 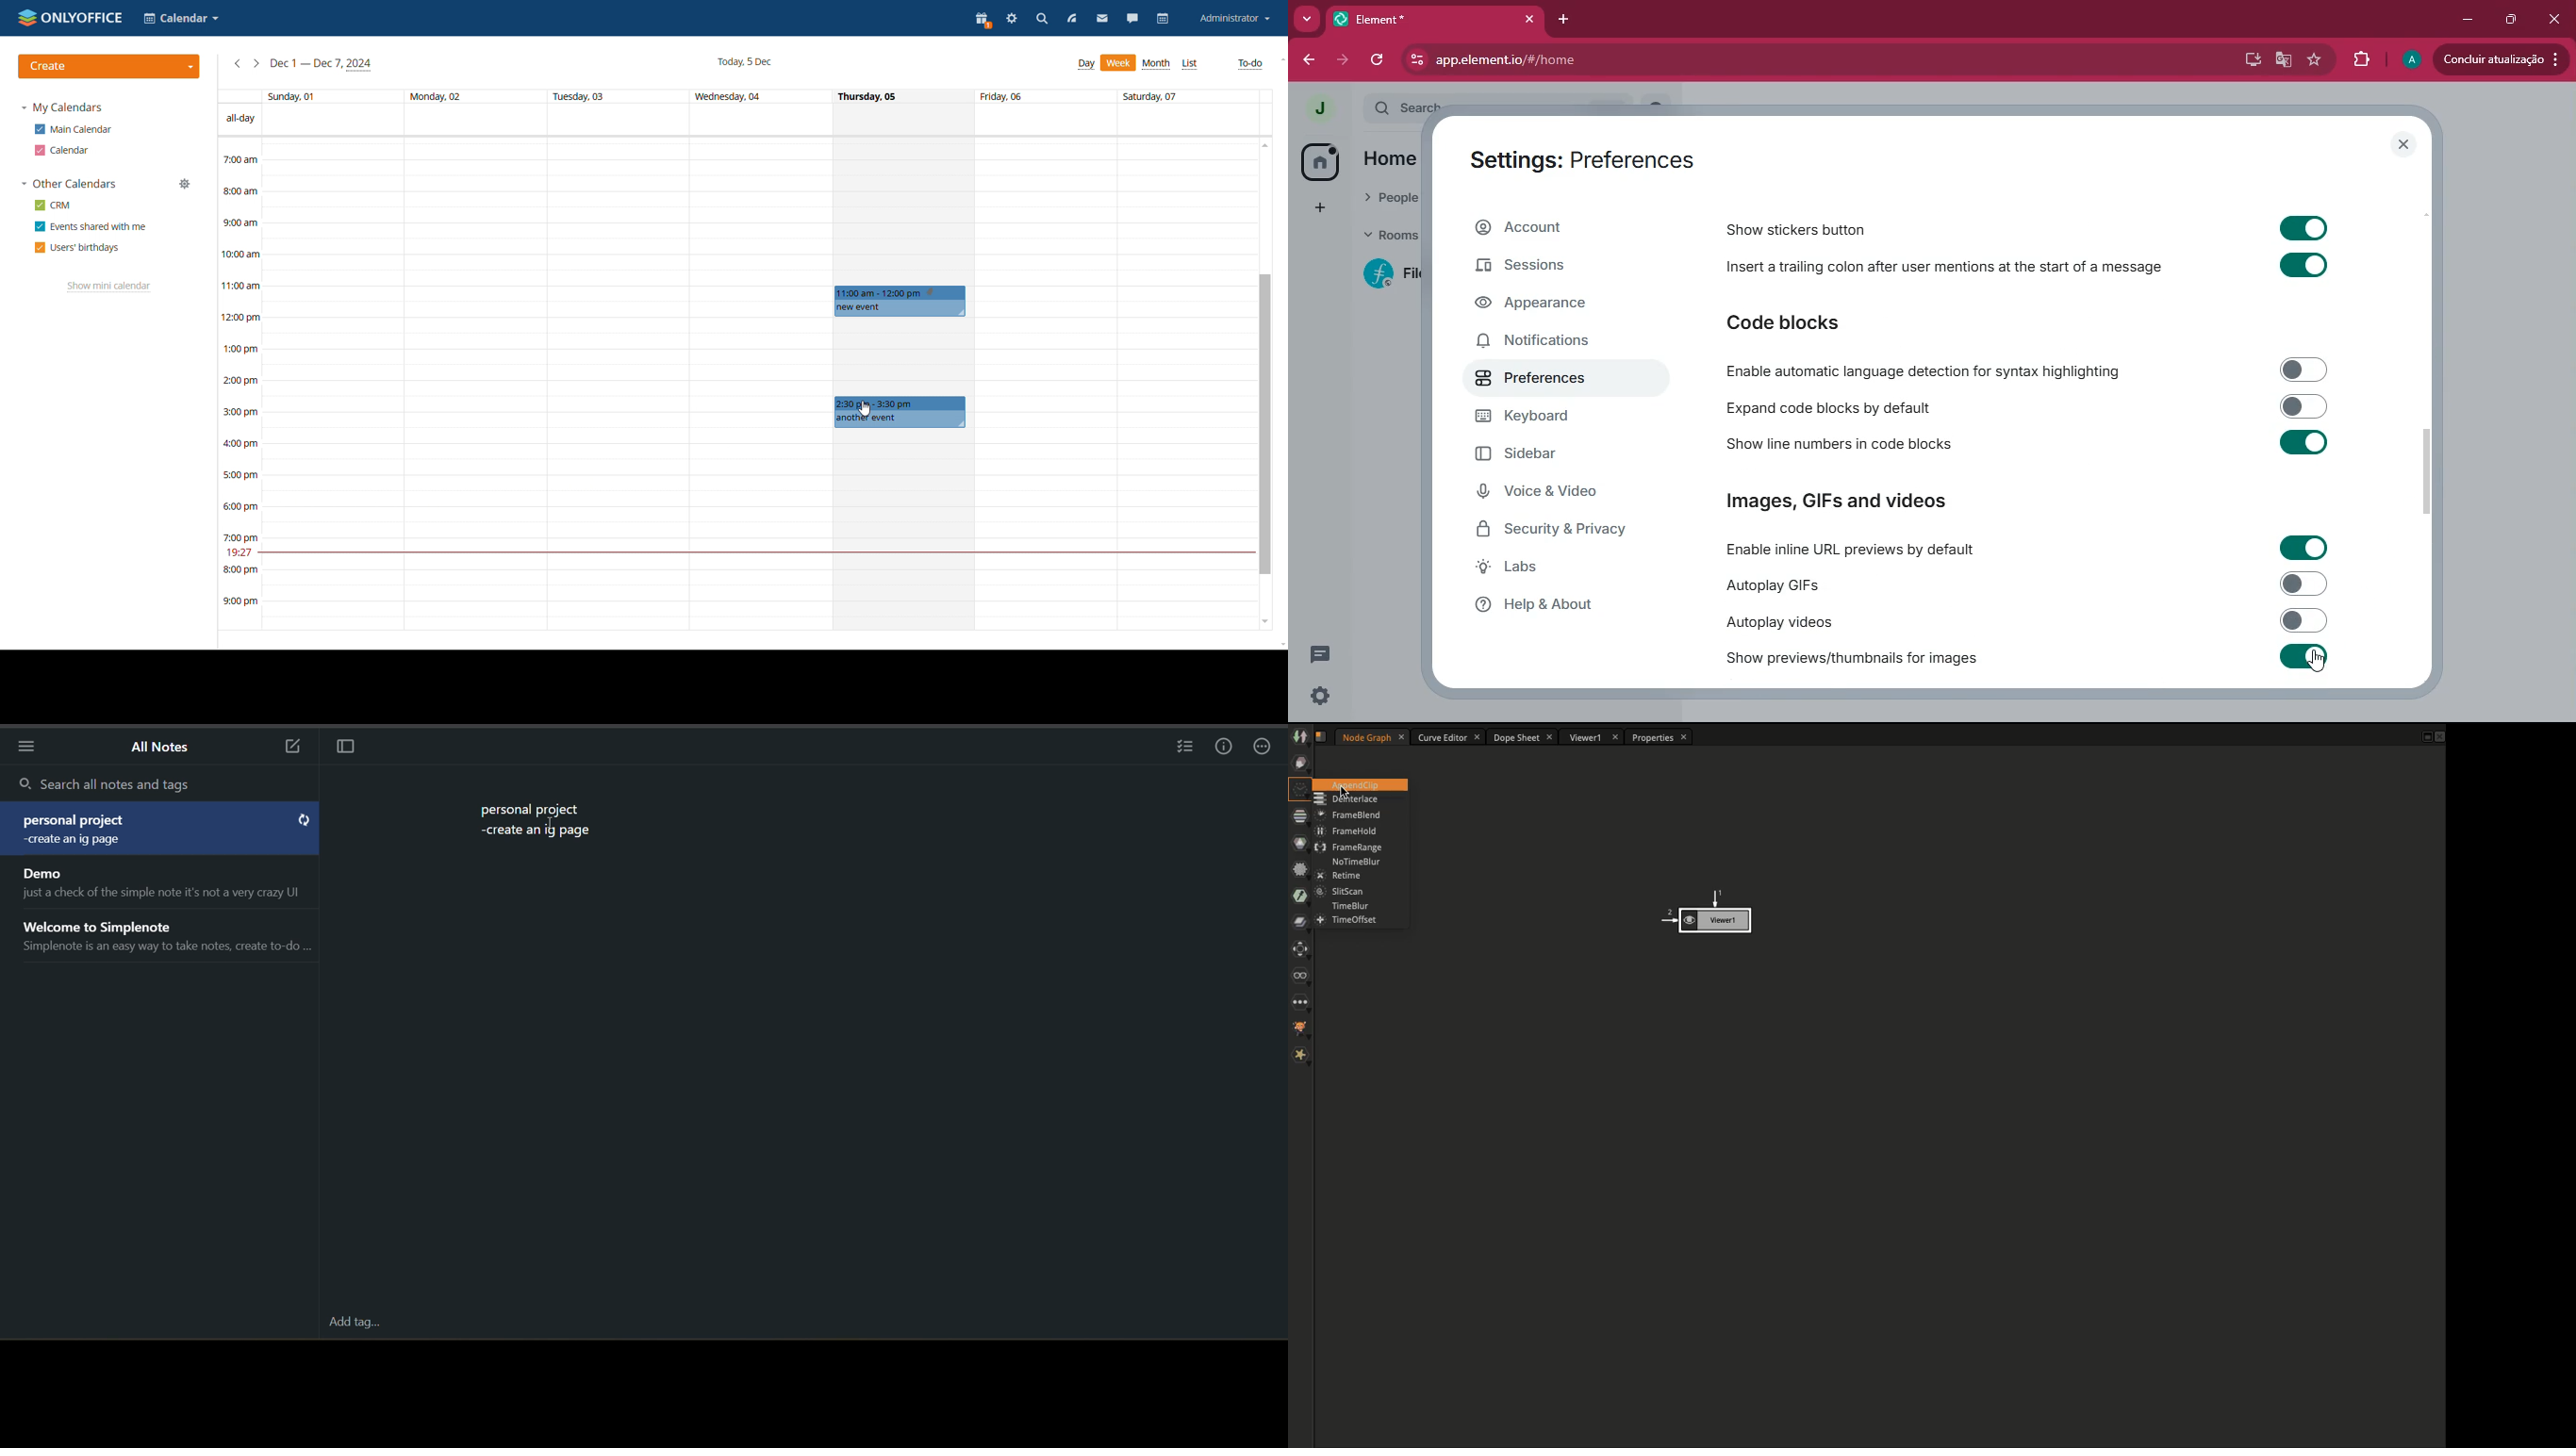 What do you see at coordinates (237, 254) in the screenshot?
I see `10:00 am` at bounding box center [237, 254].